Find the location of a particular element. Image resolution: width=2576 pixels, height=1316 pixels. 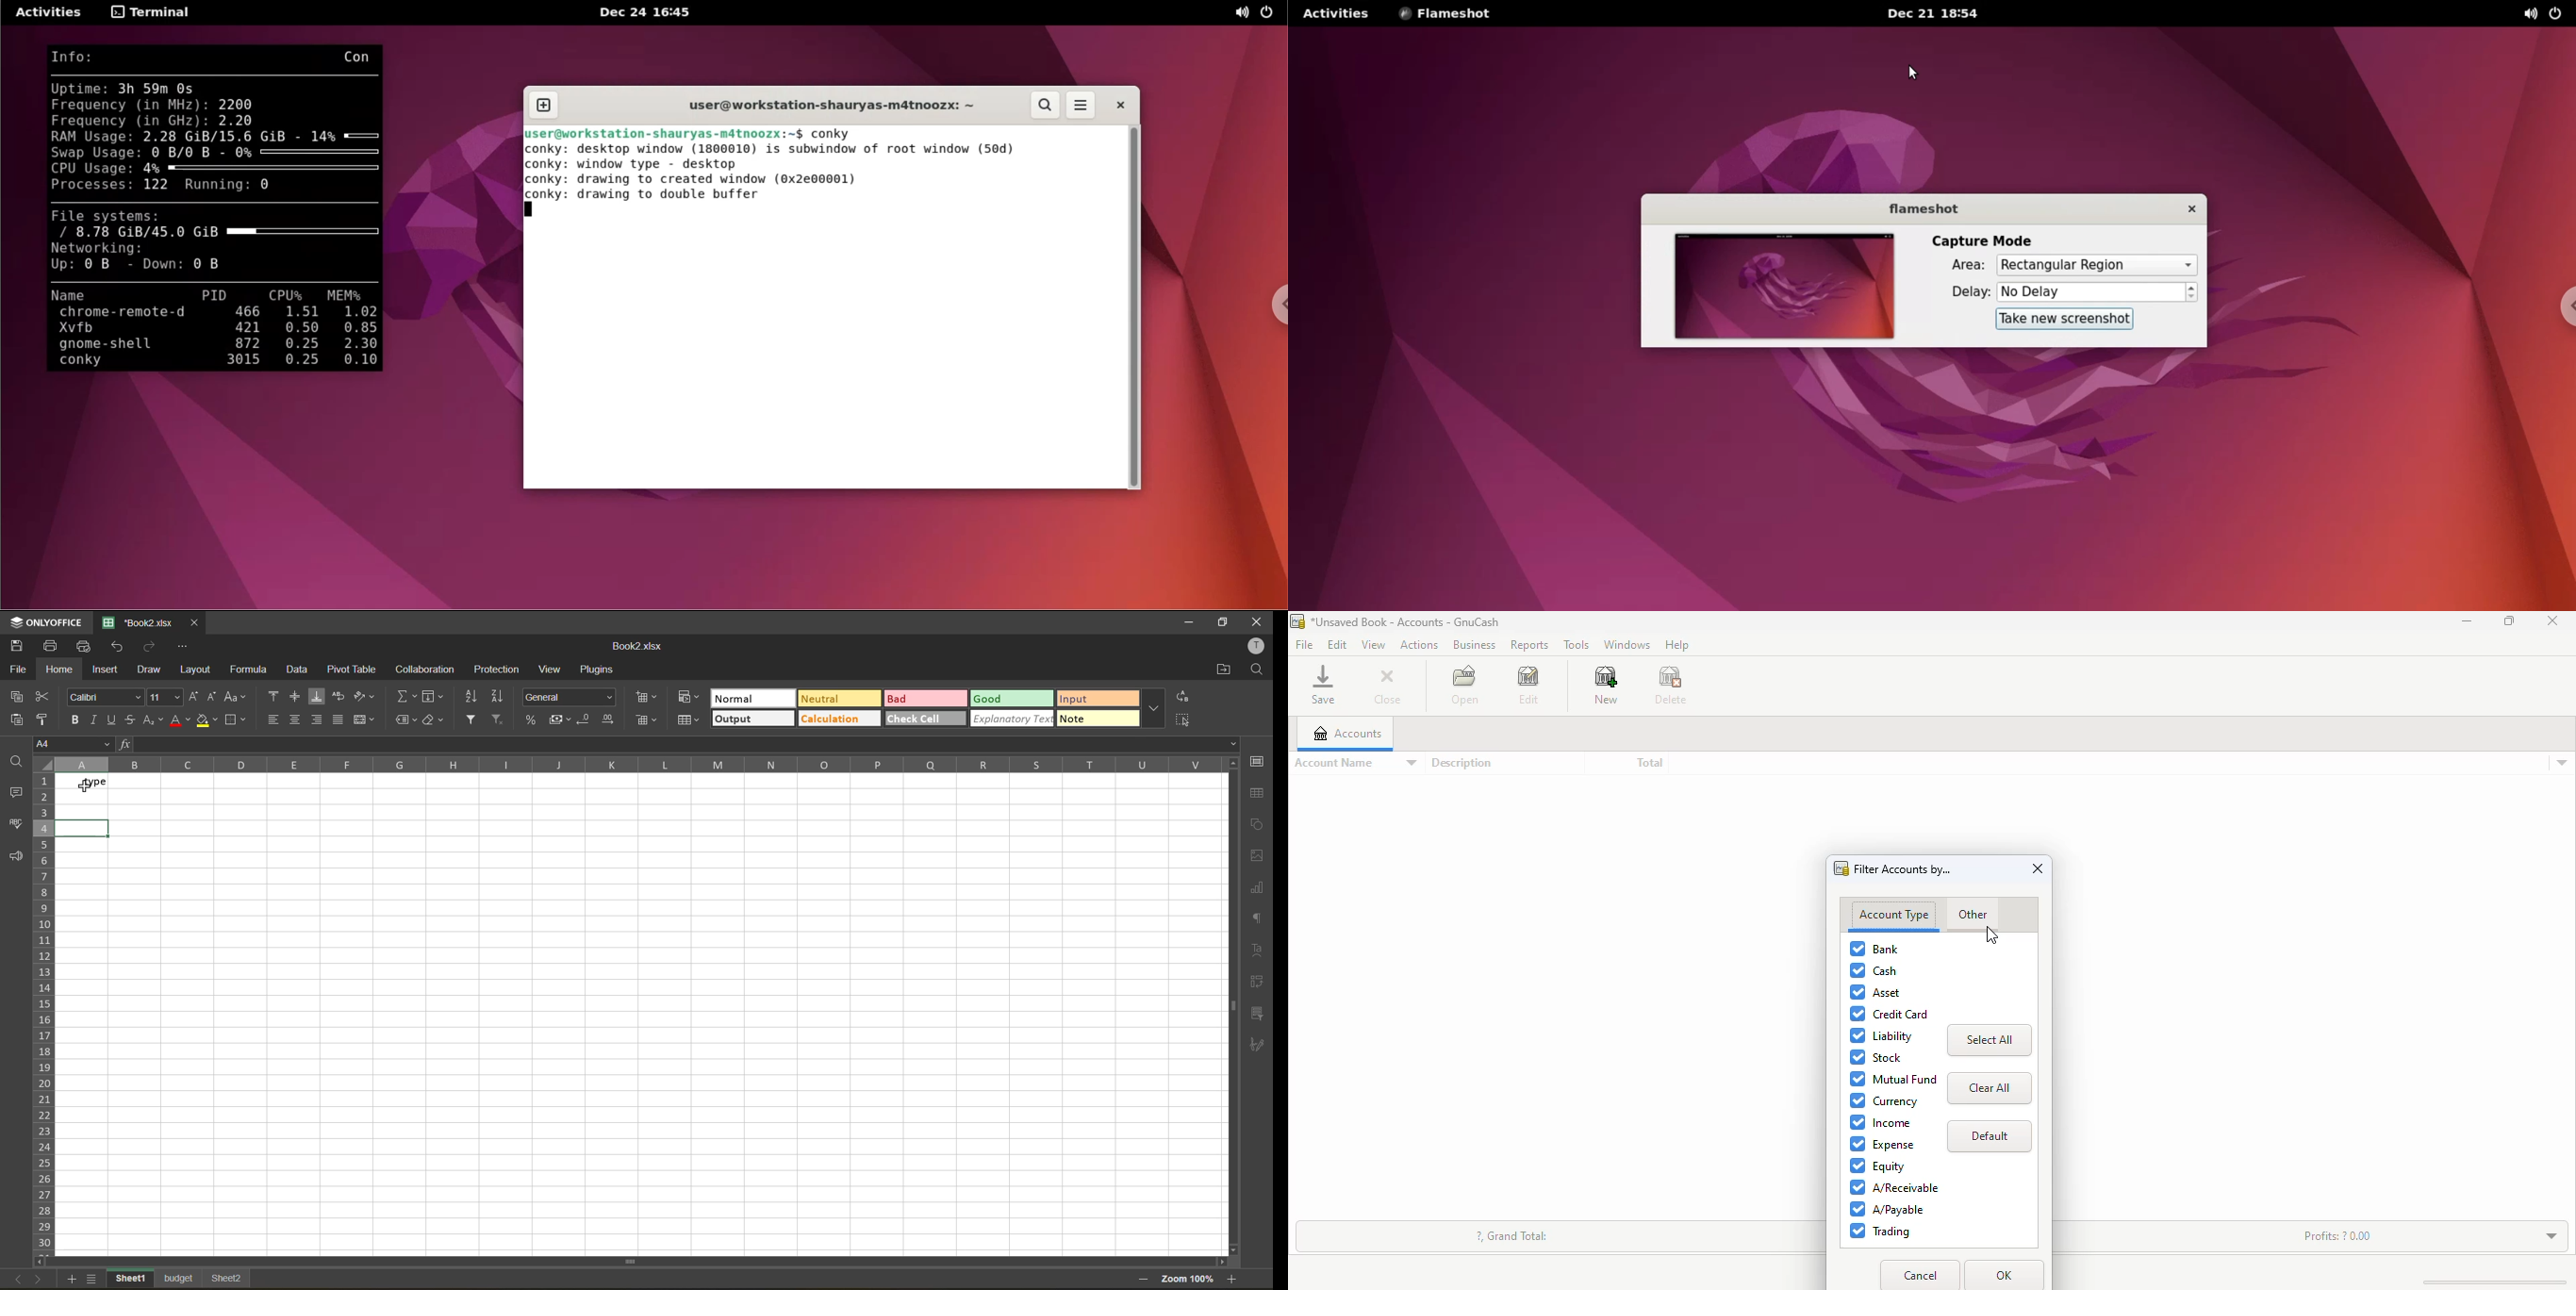

plugins is located at coordinates (595, 669).